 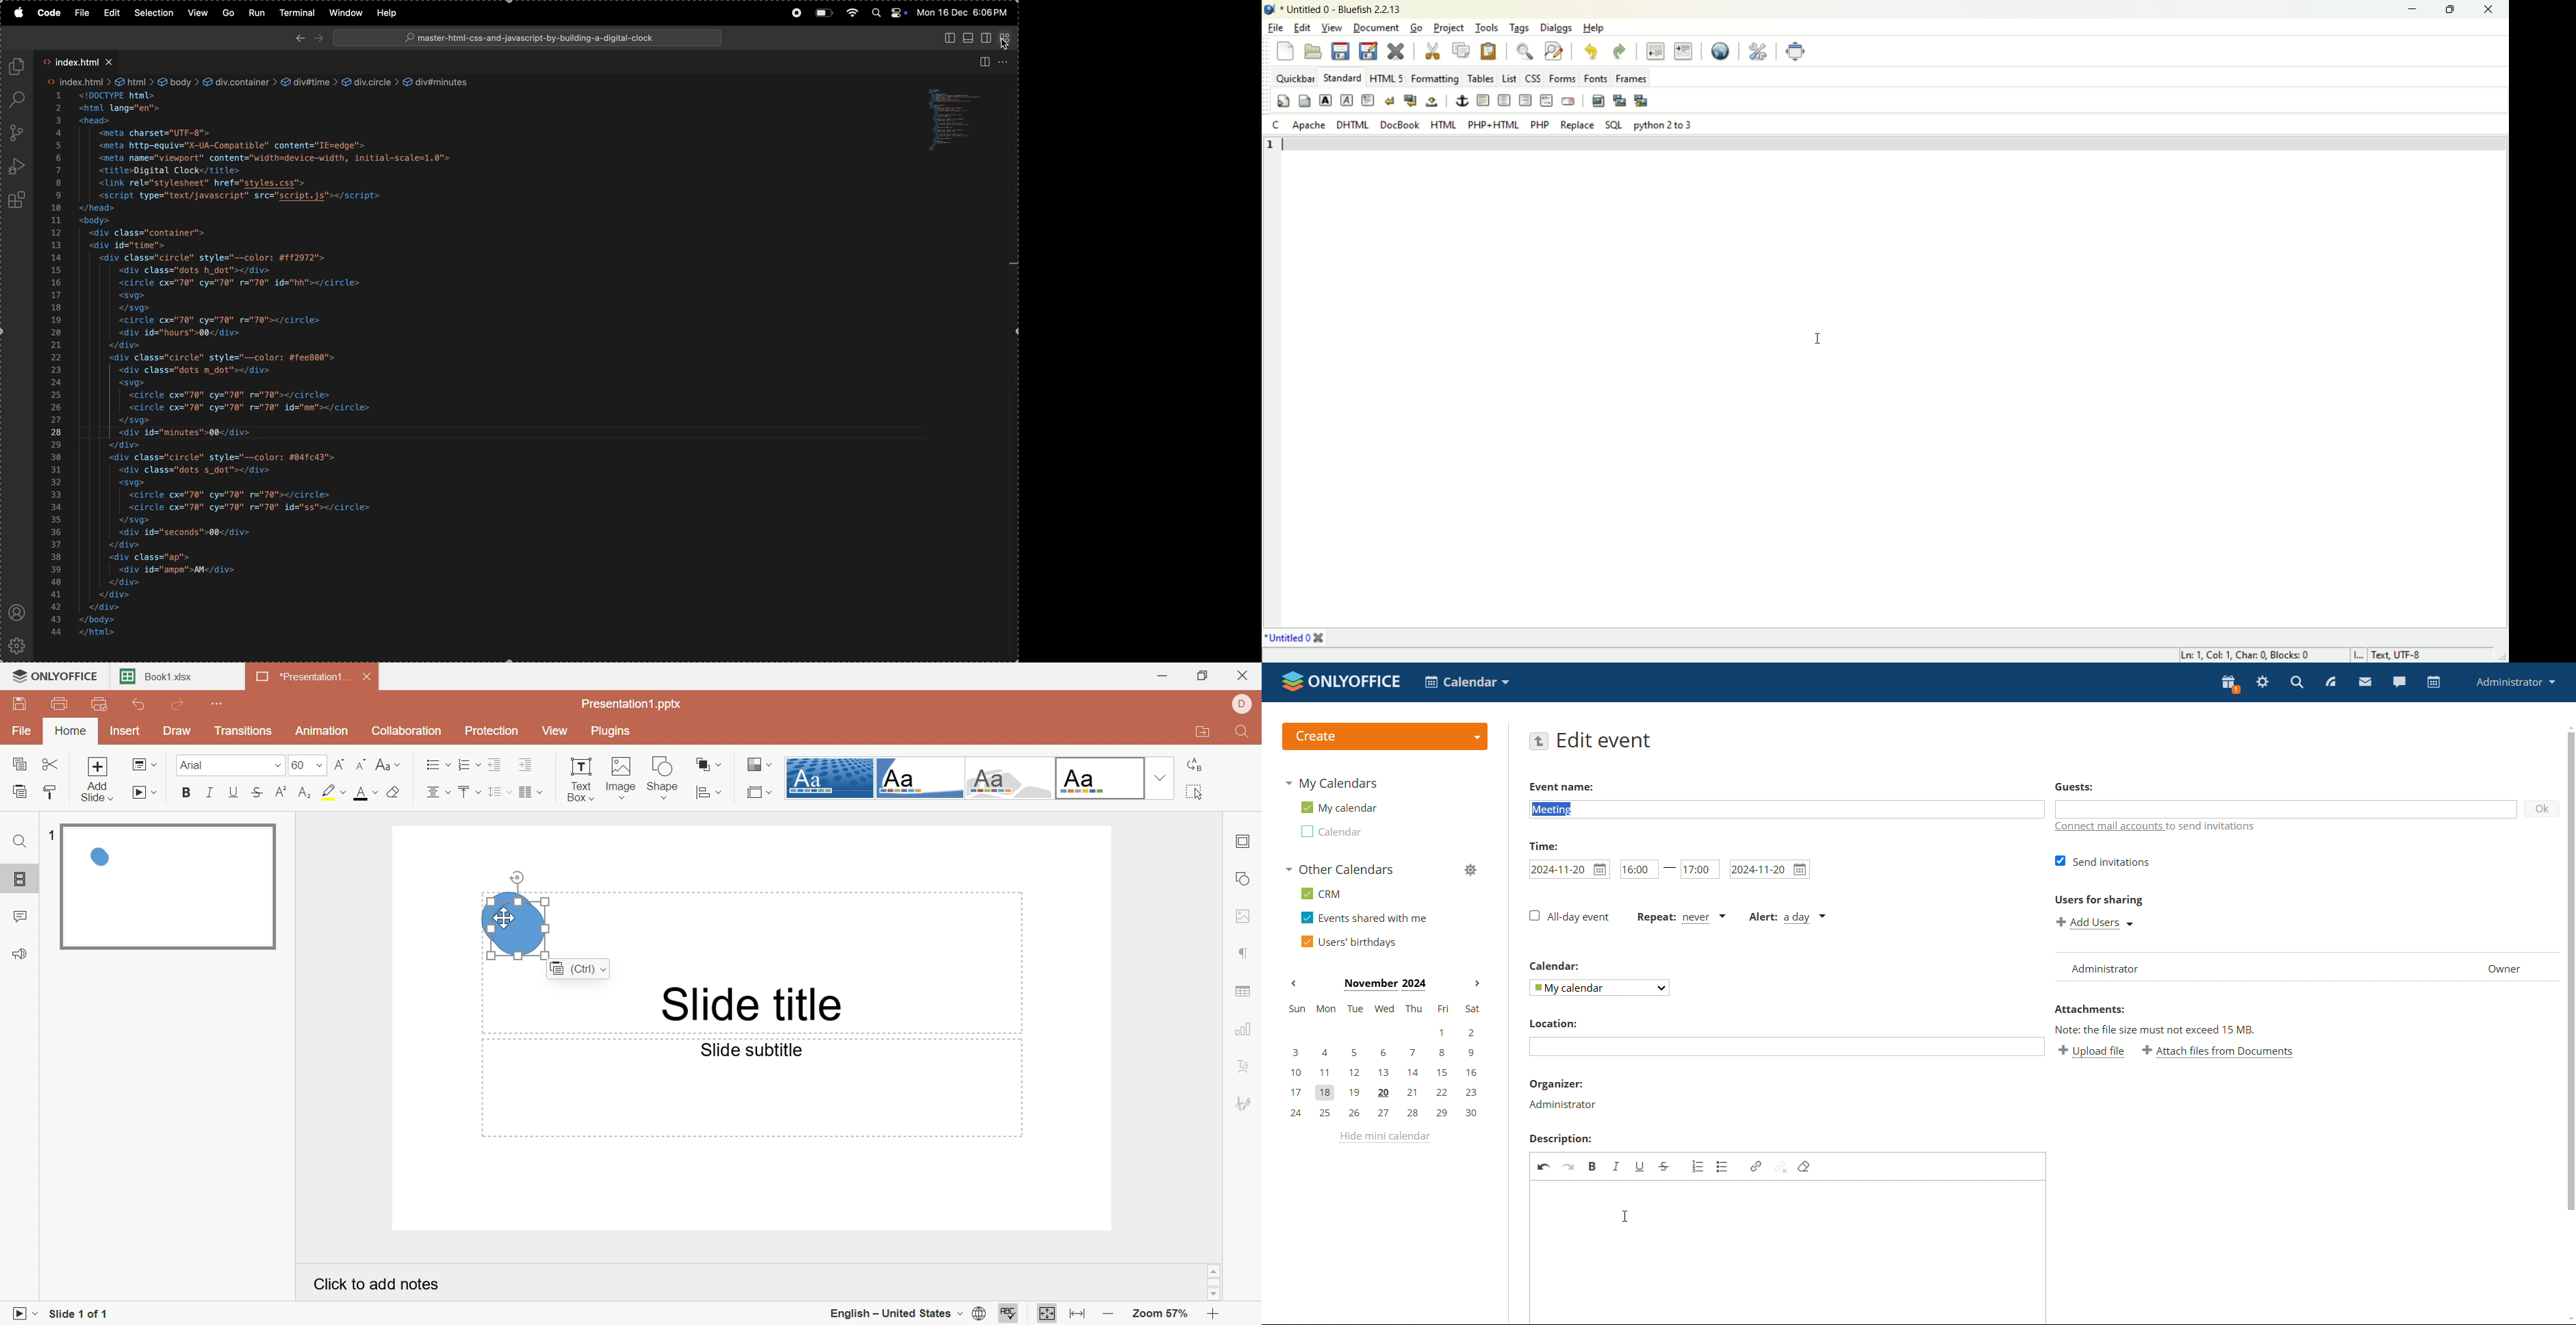 I want to click on Comments, so click(x=20, y=918).